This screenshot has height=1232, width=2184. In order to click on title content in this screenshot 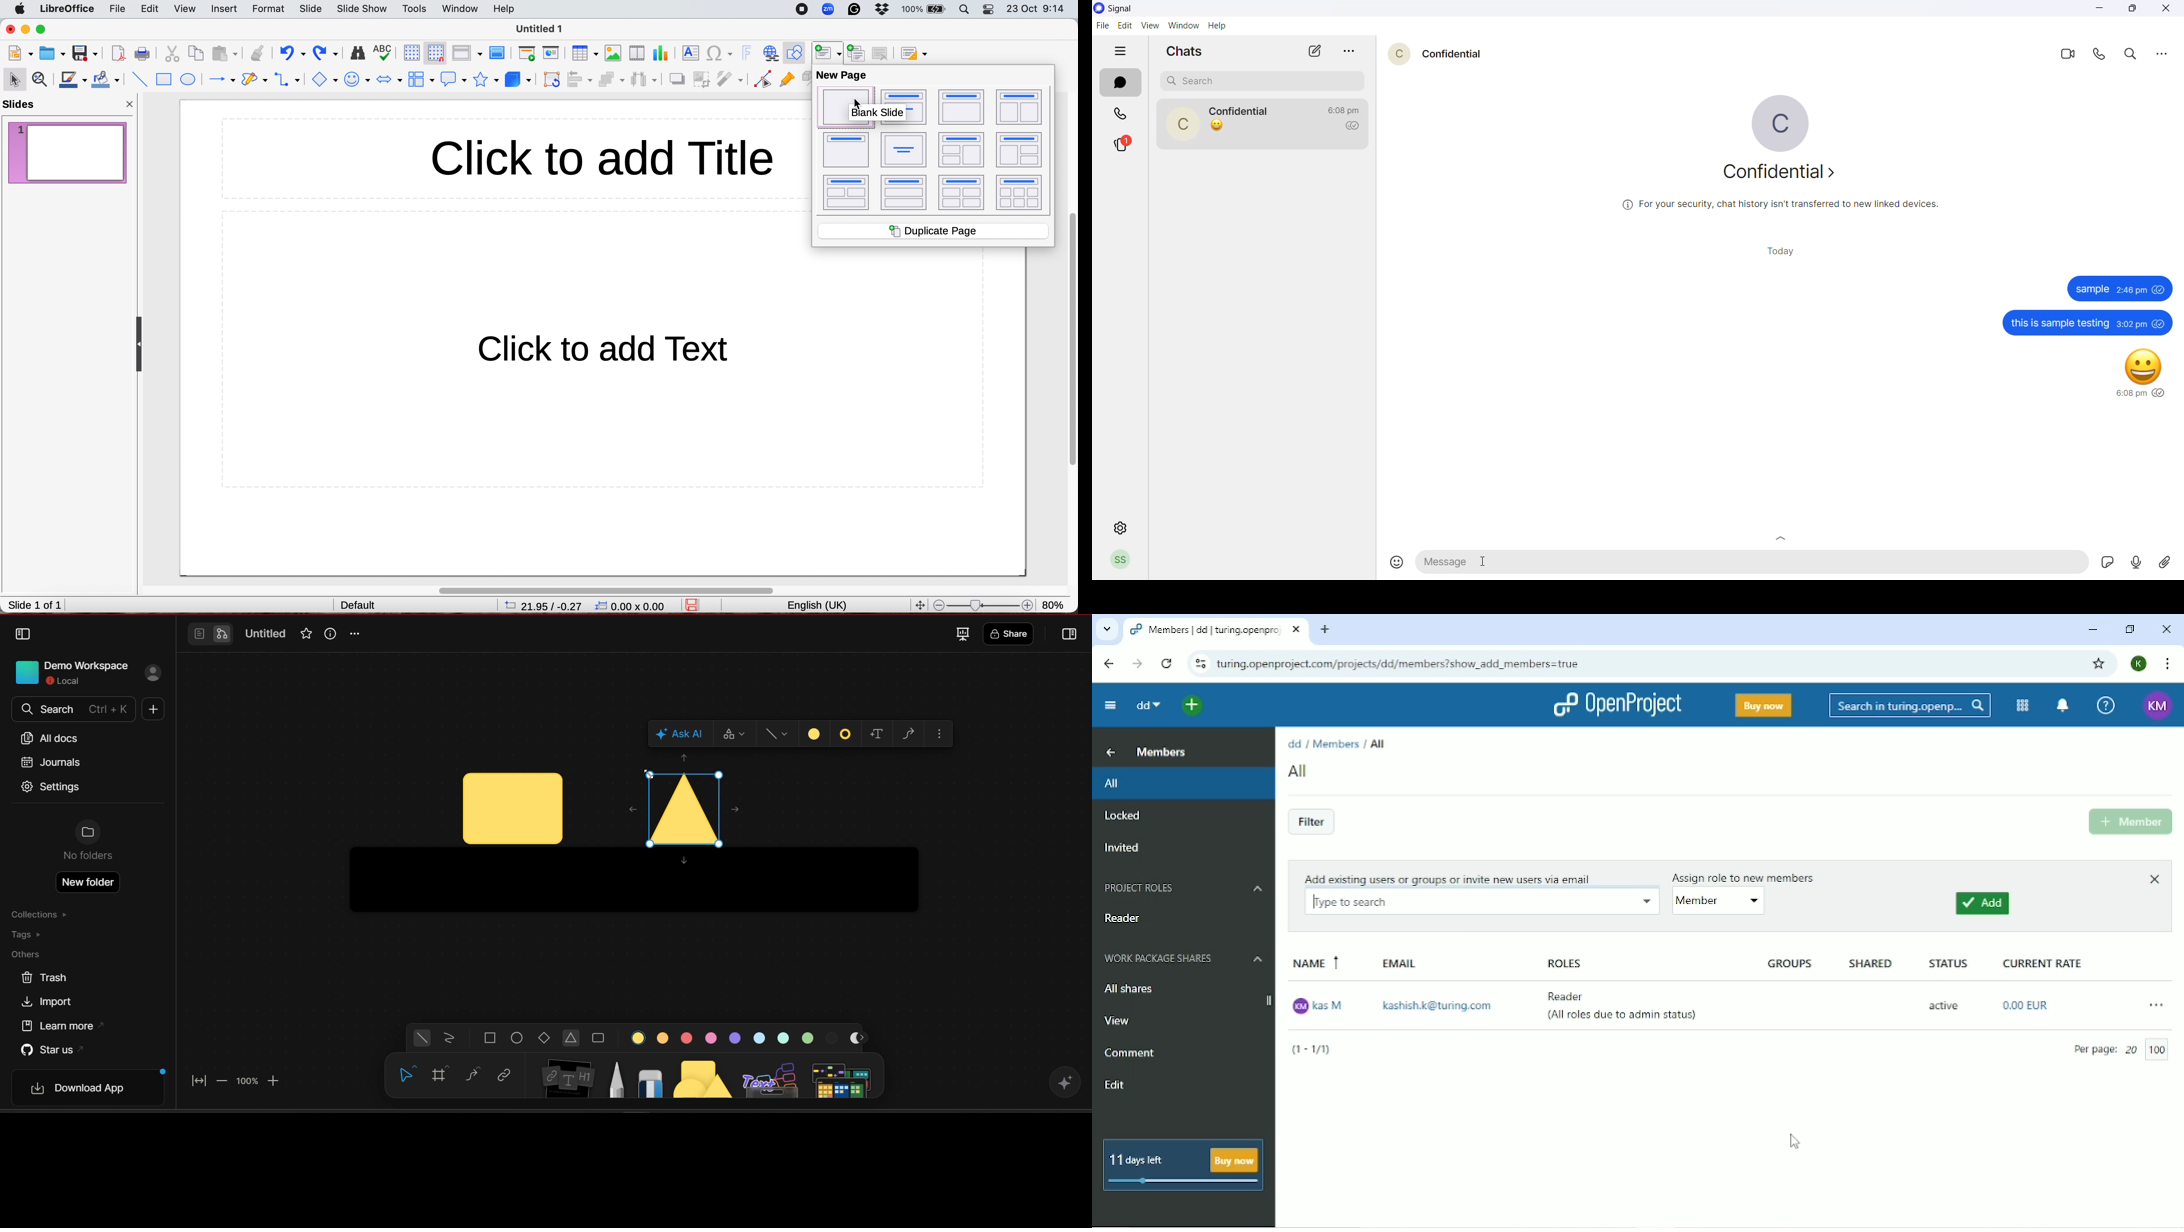, I will do `click(962, 108)`.